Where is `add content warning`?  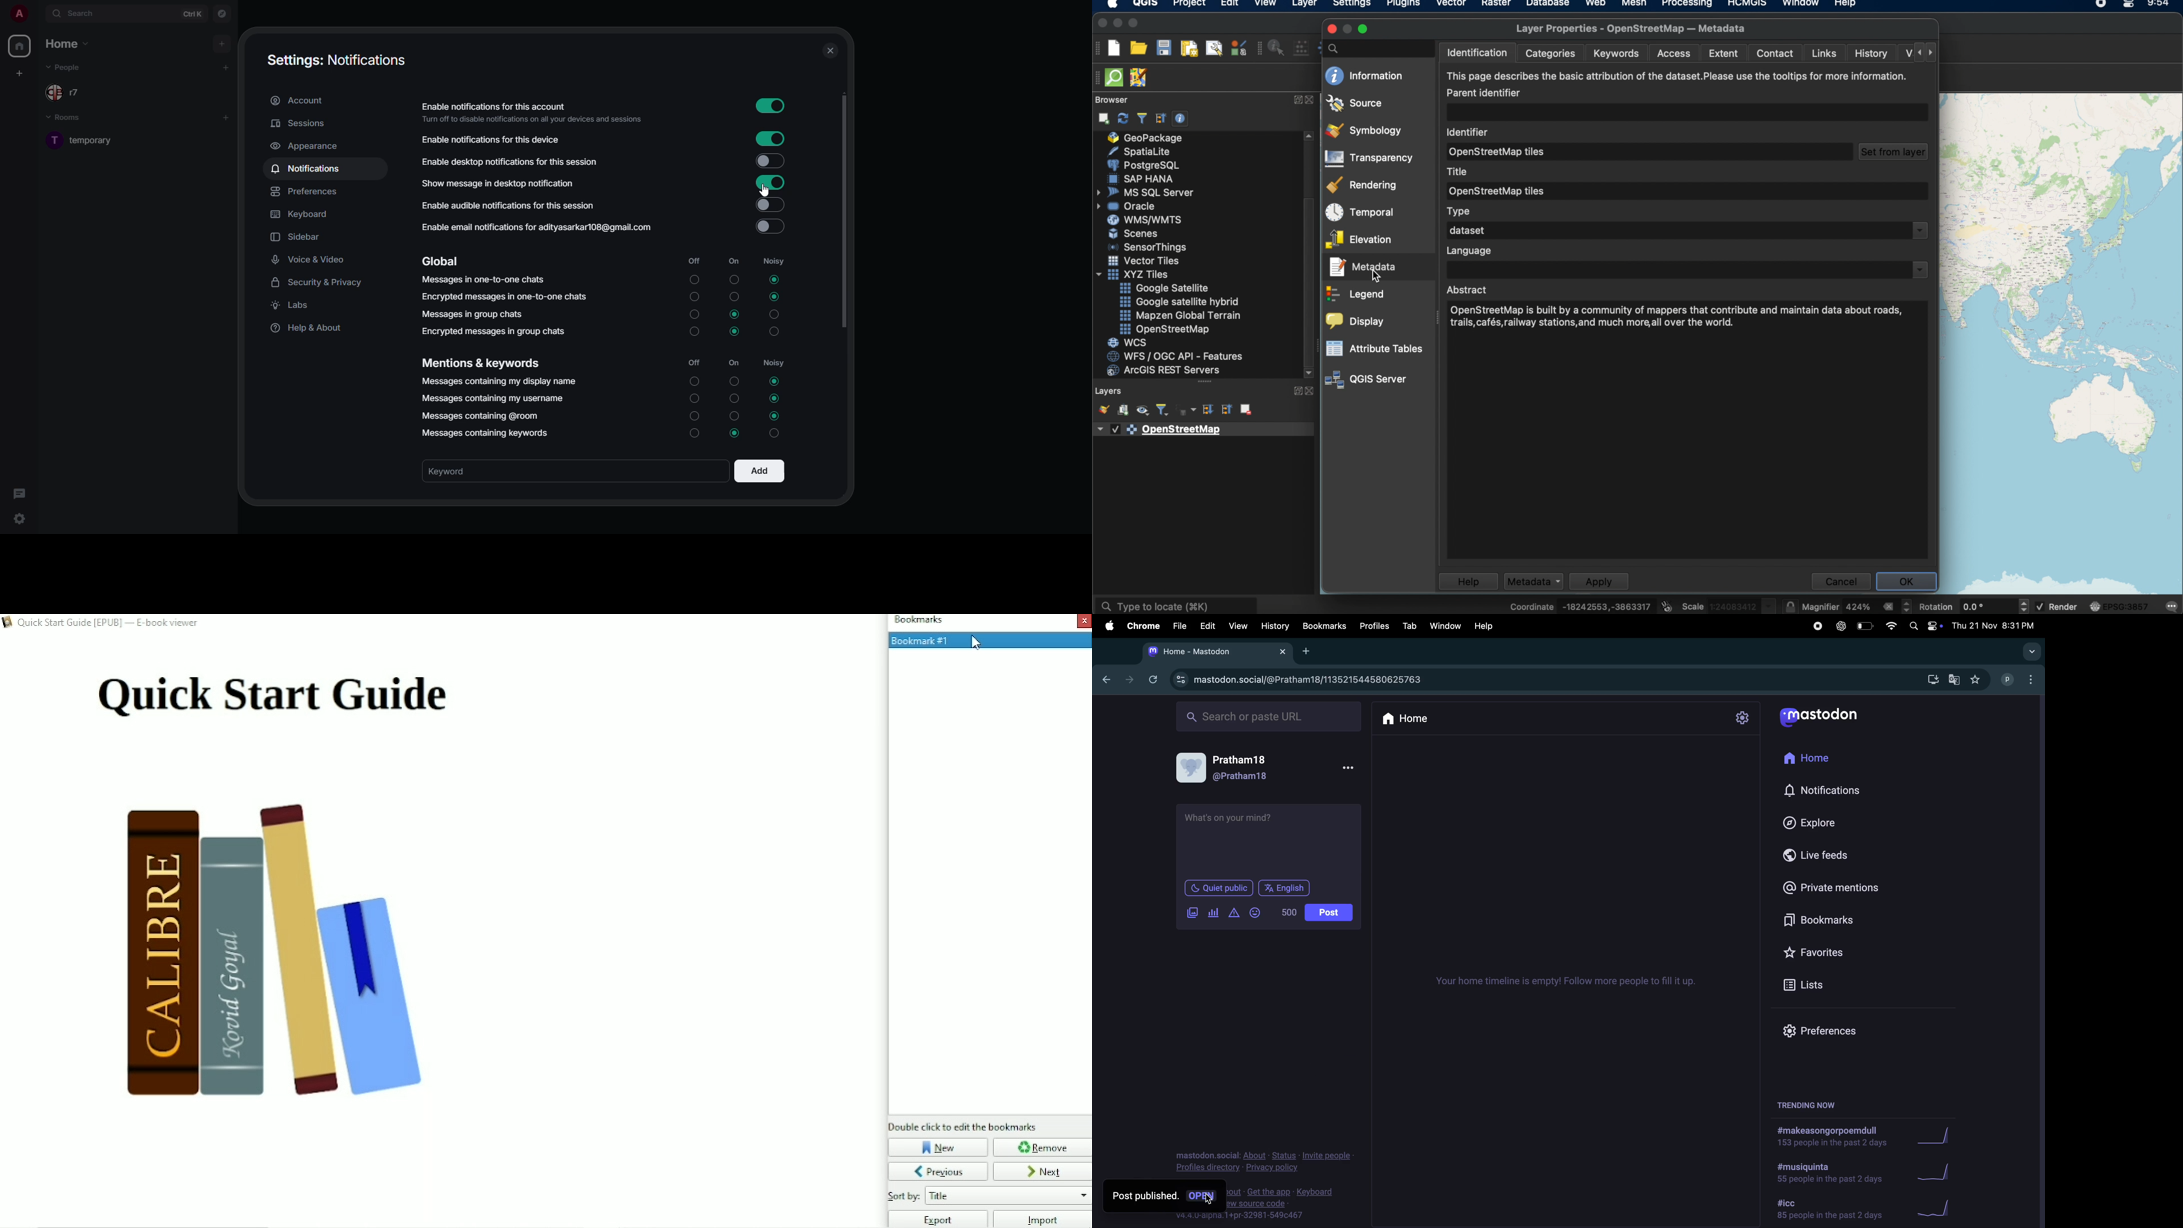 add content warning is located at coordinates (1233, 912).